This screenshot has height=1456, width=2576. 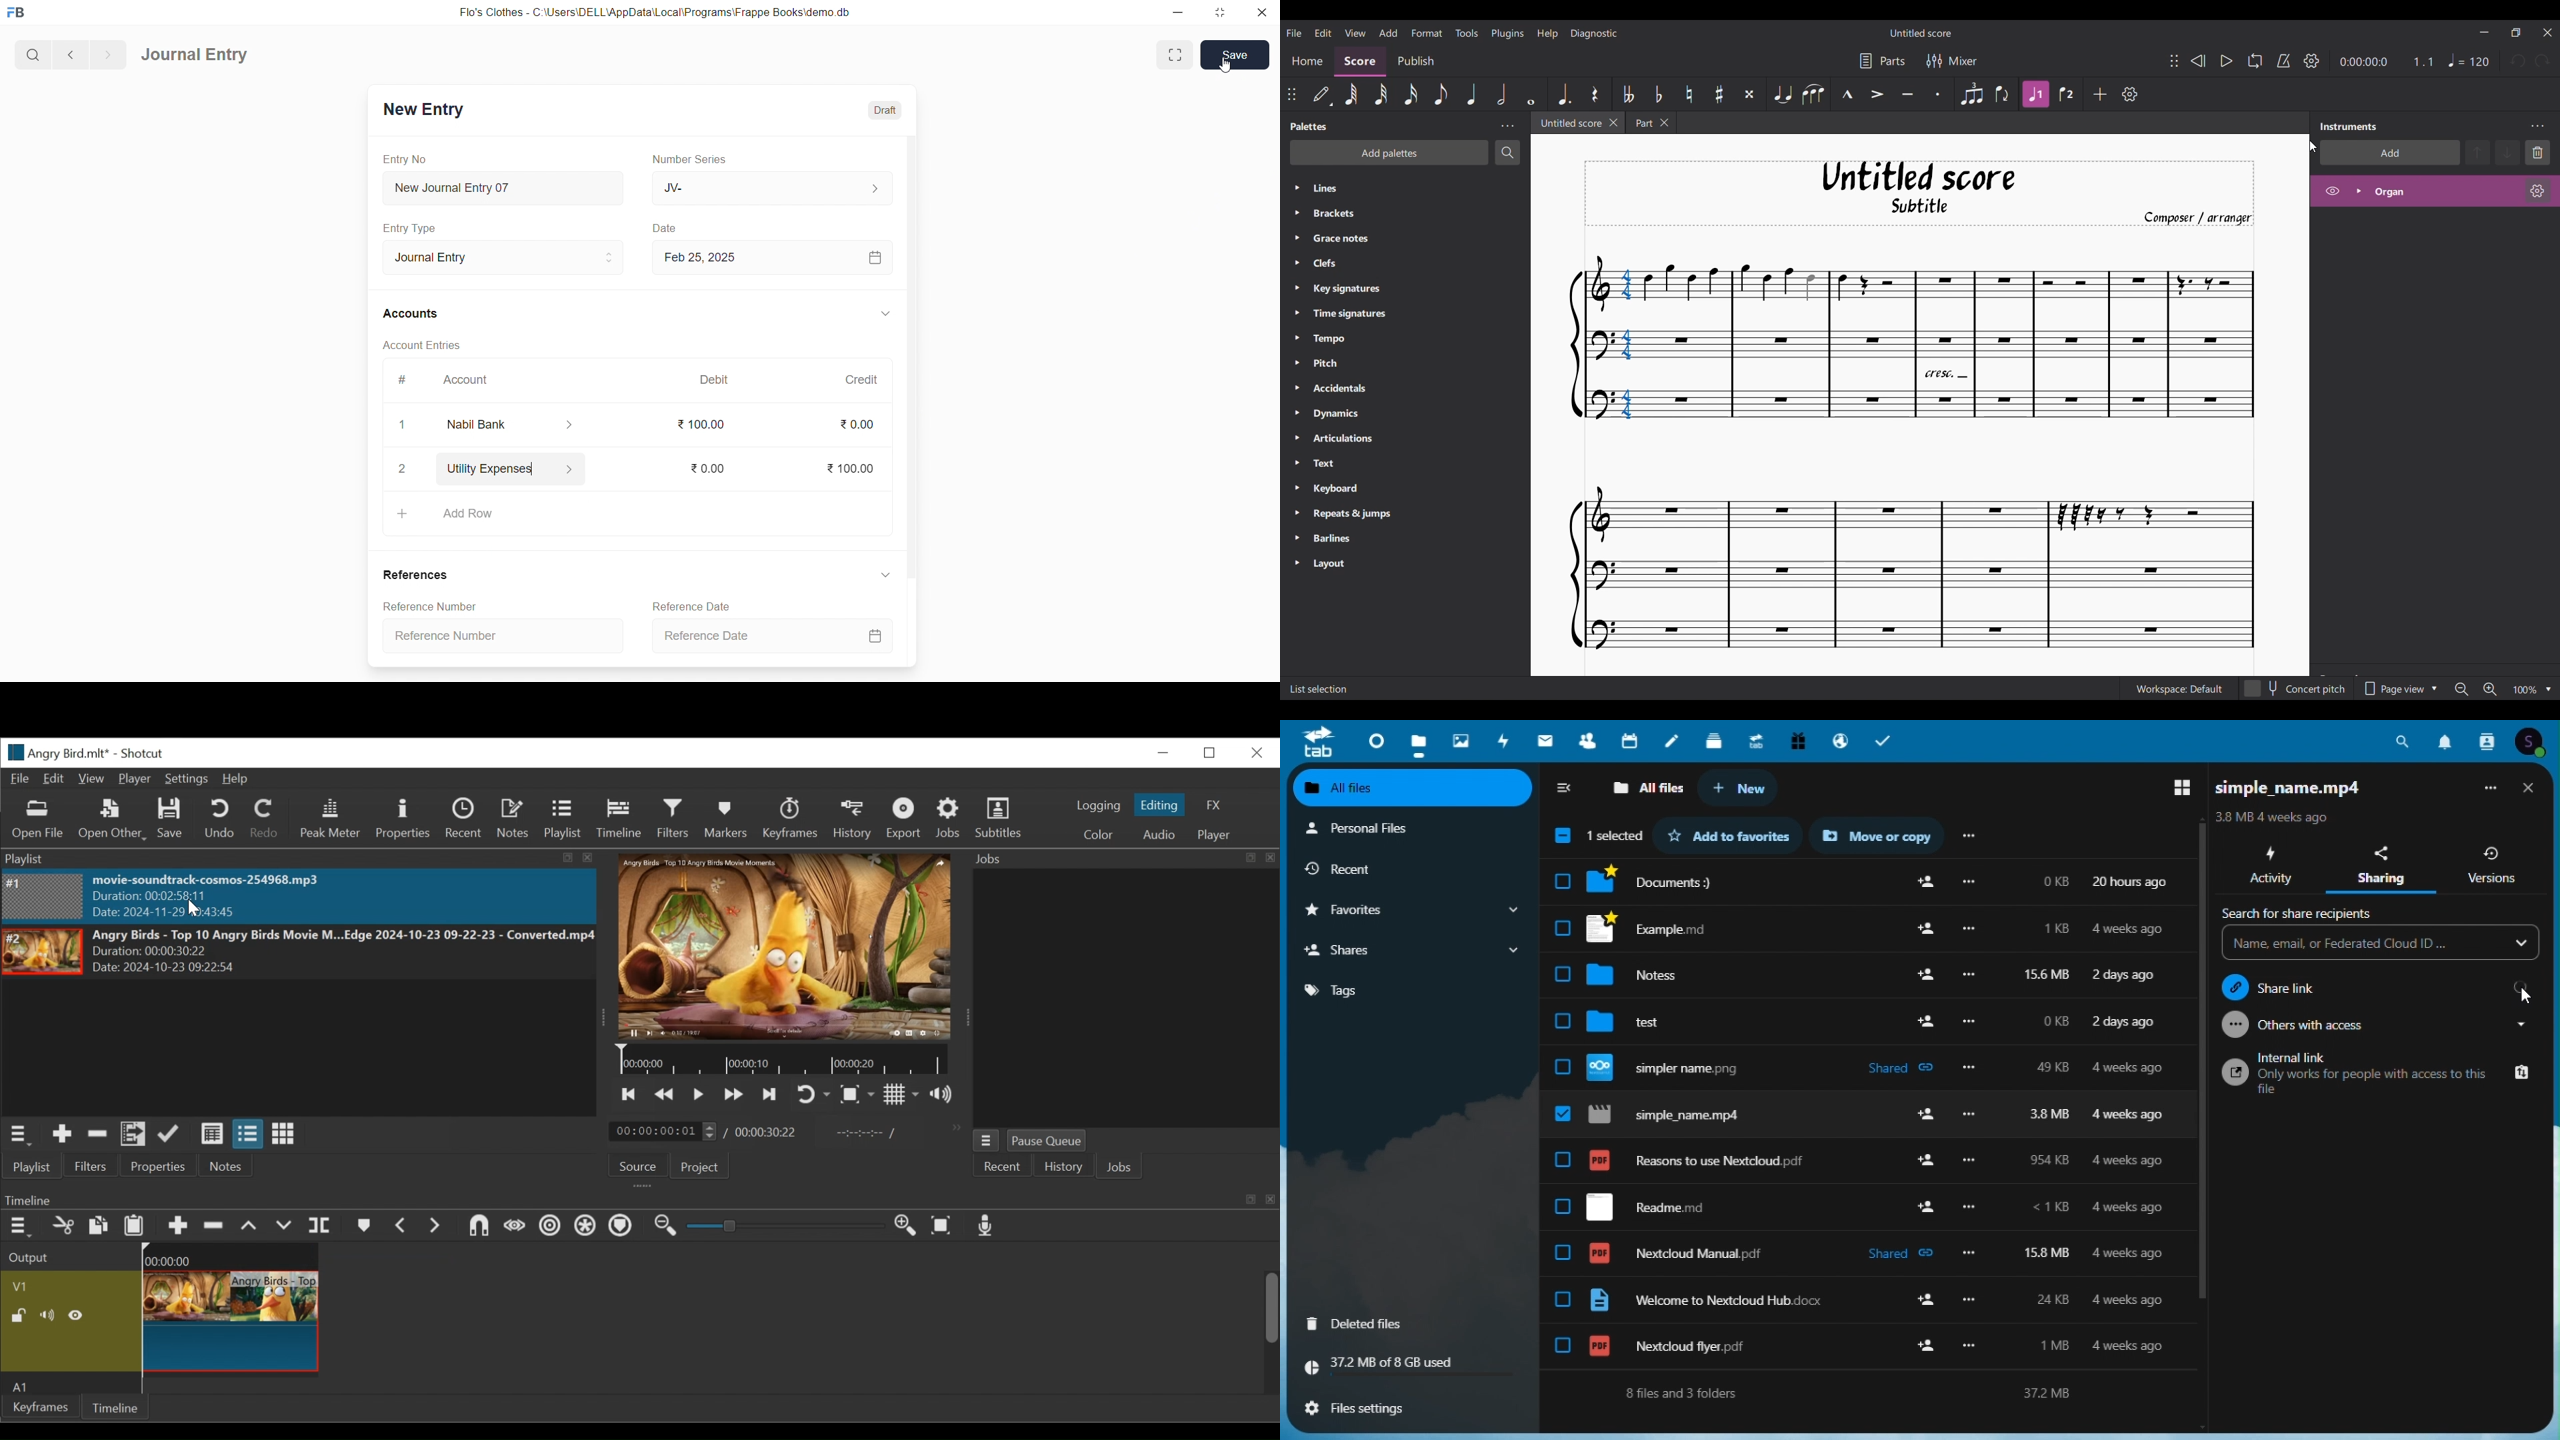 What do you see at coordinates (221, 819) in the screenshot?
I see `Undo` at bounding box center [221, 819].